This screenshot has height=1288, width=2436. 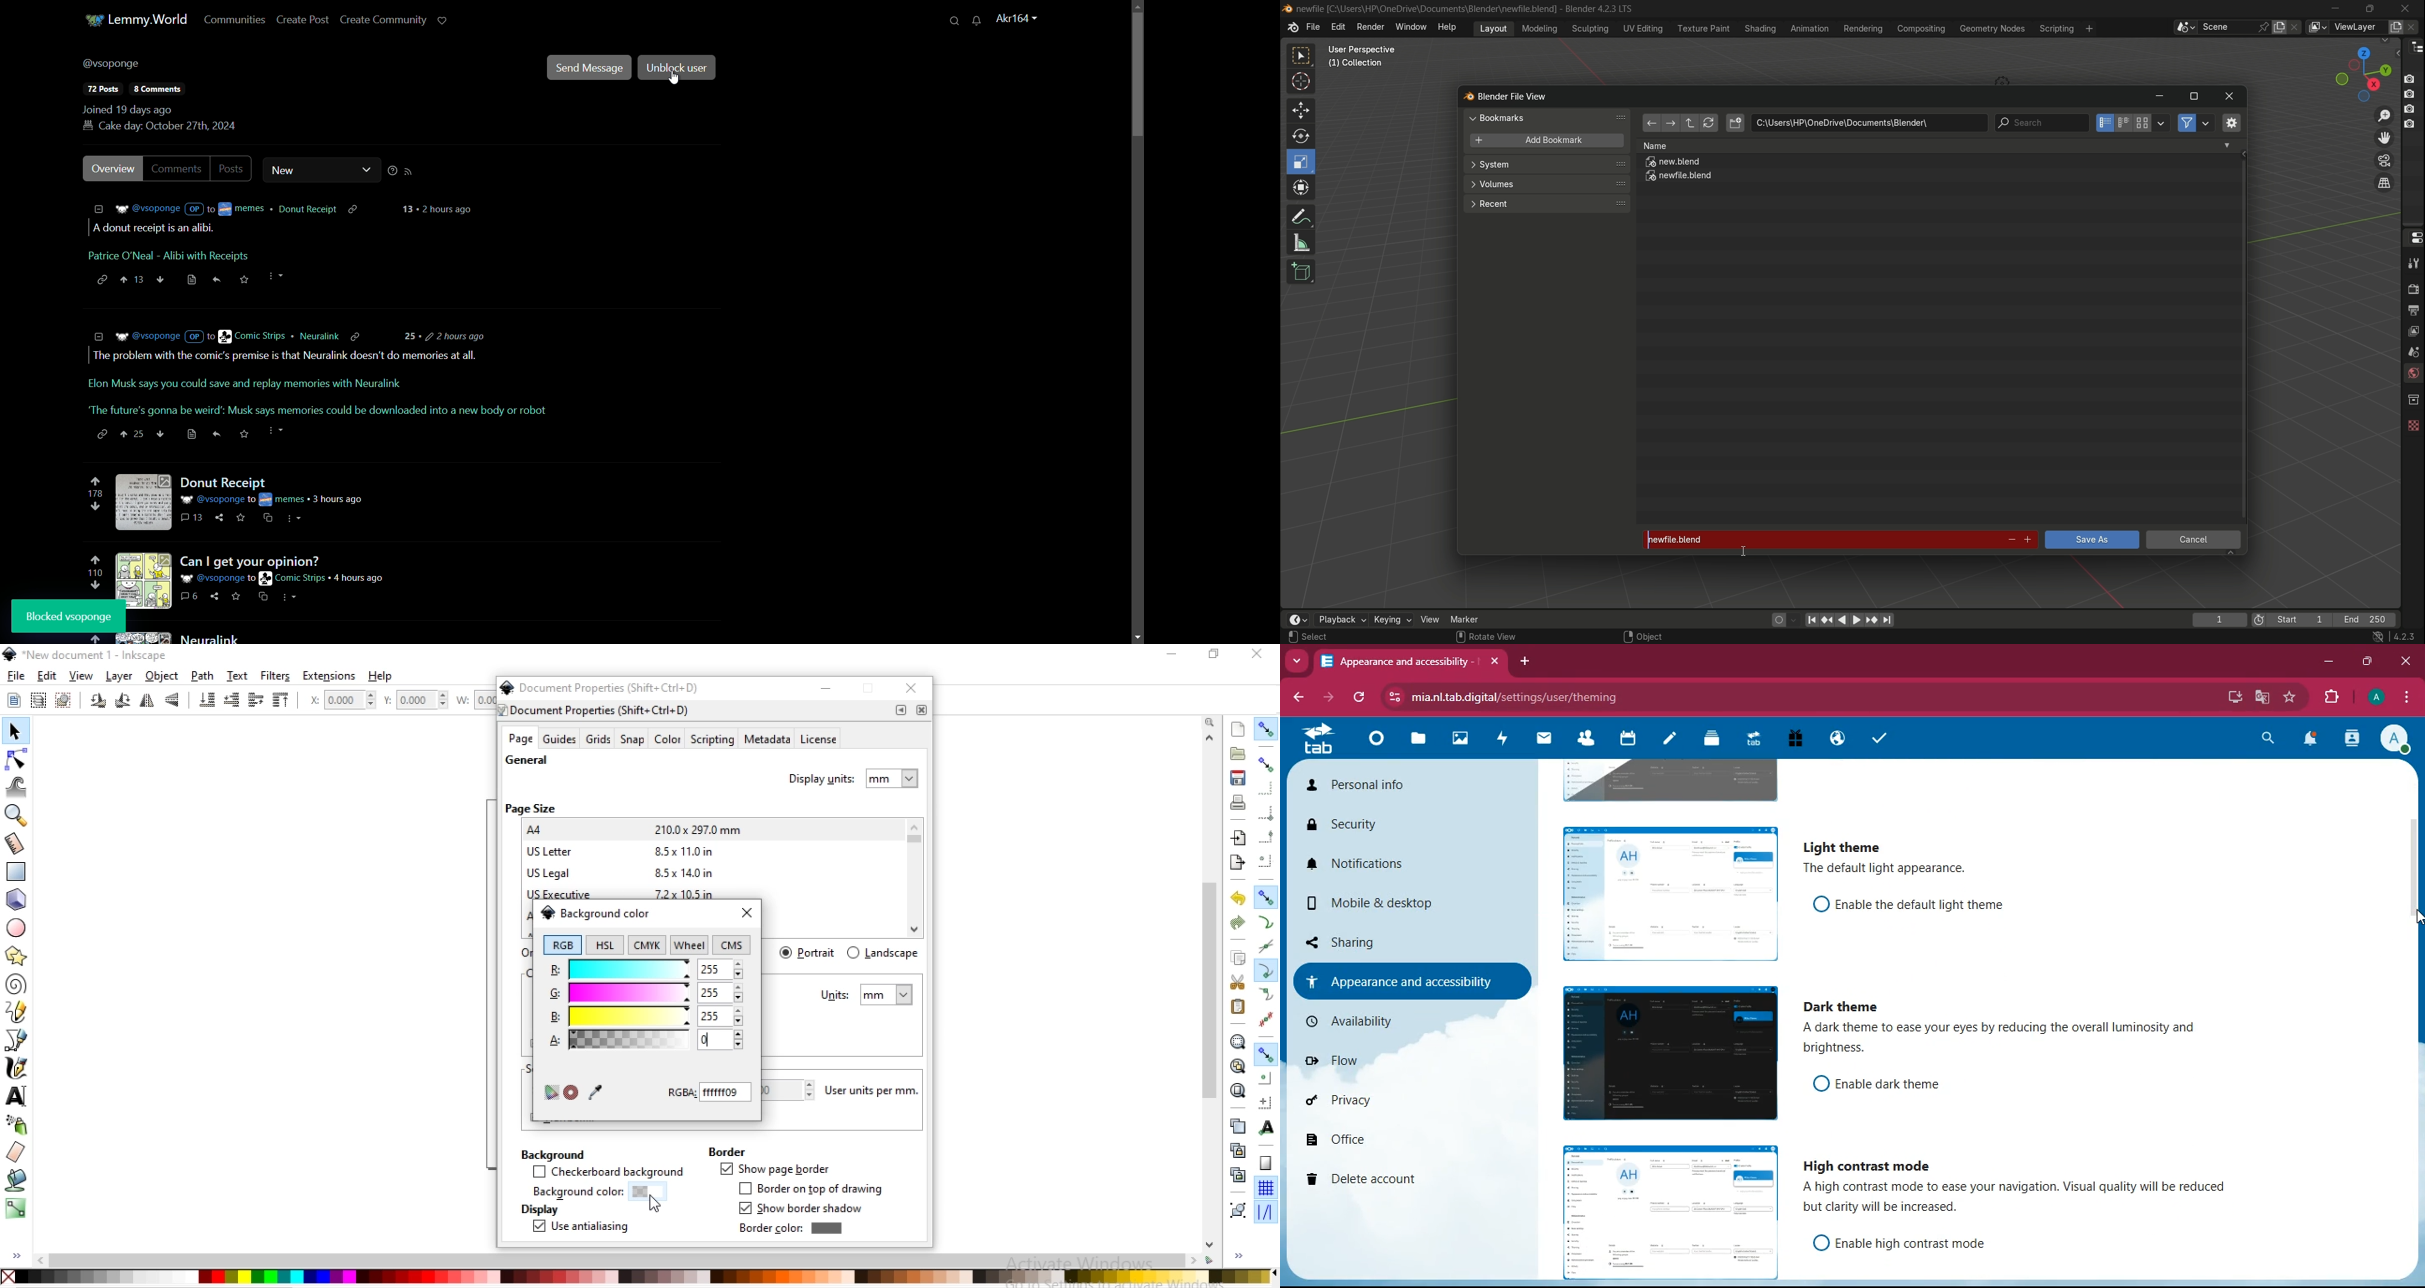 What do you see at coordinates (1816, 1242) in the screenshot?
I see `on/off button` at bounding box center [1816, 1242].